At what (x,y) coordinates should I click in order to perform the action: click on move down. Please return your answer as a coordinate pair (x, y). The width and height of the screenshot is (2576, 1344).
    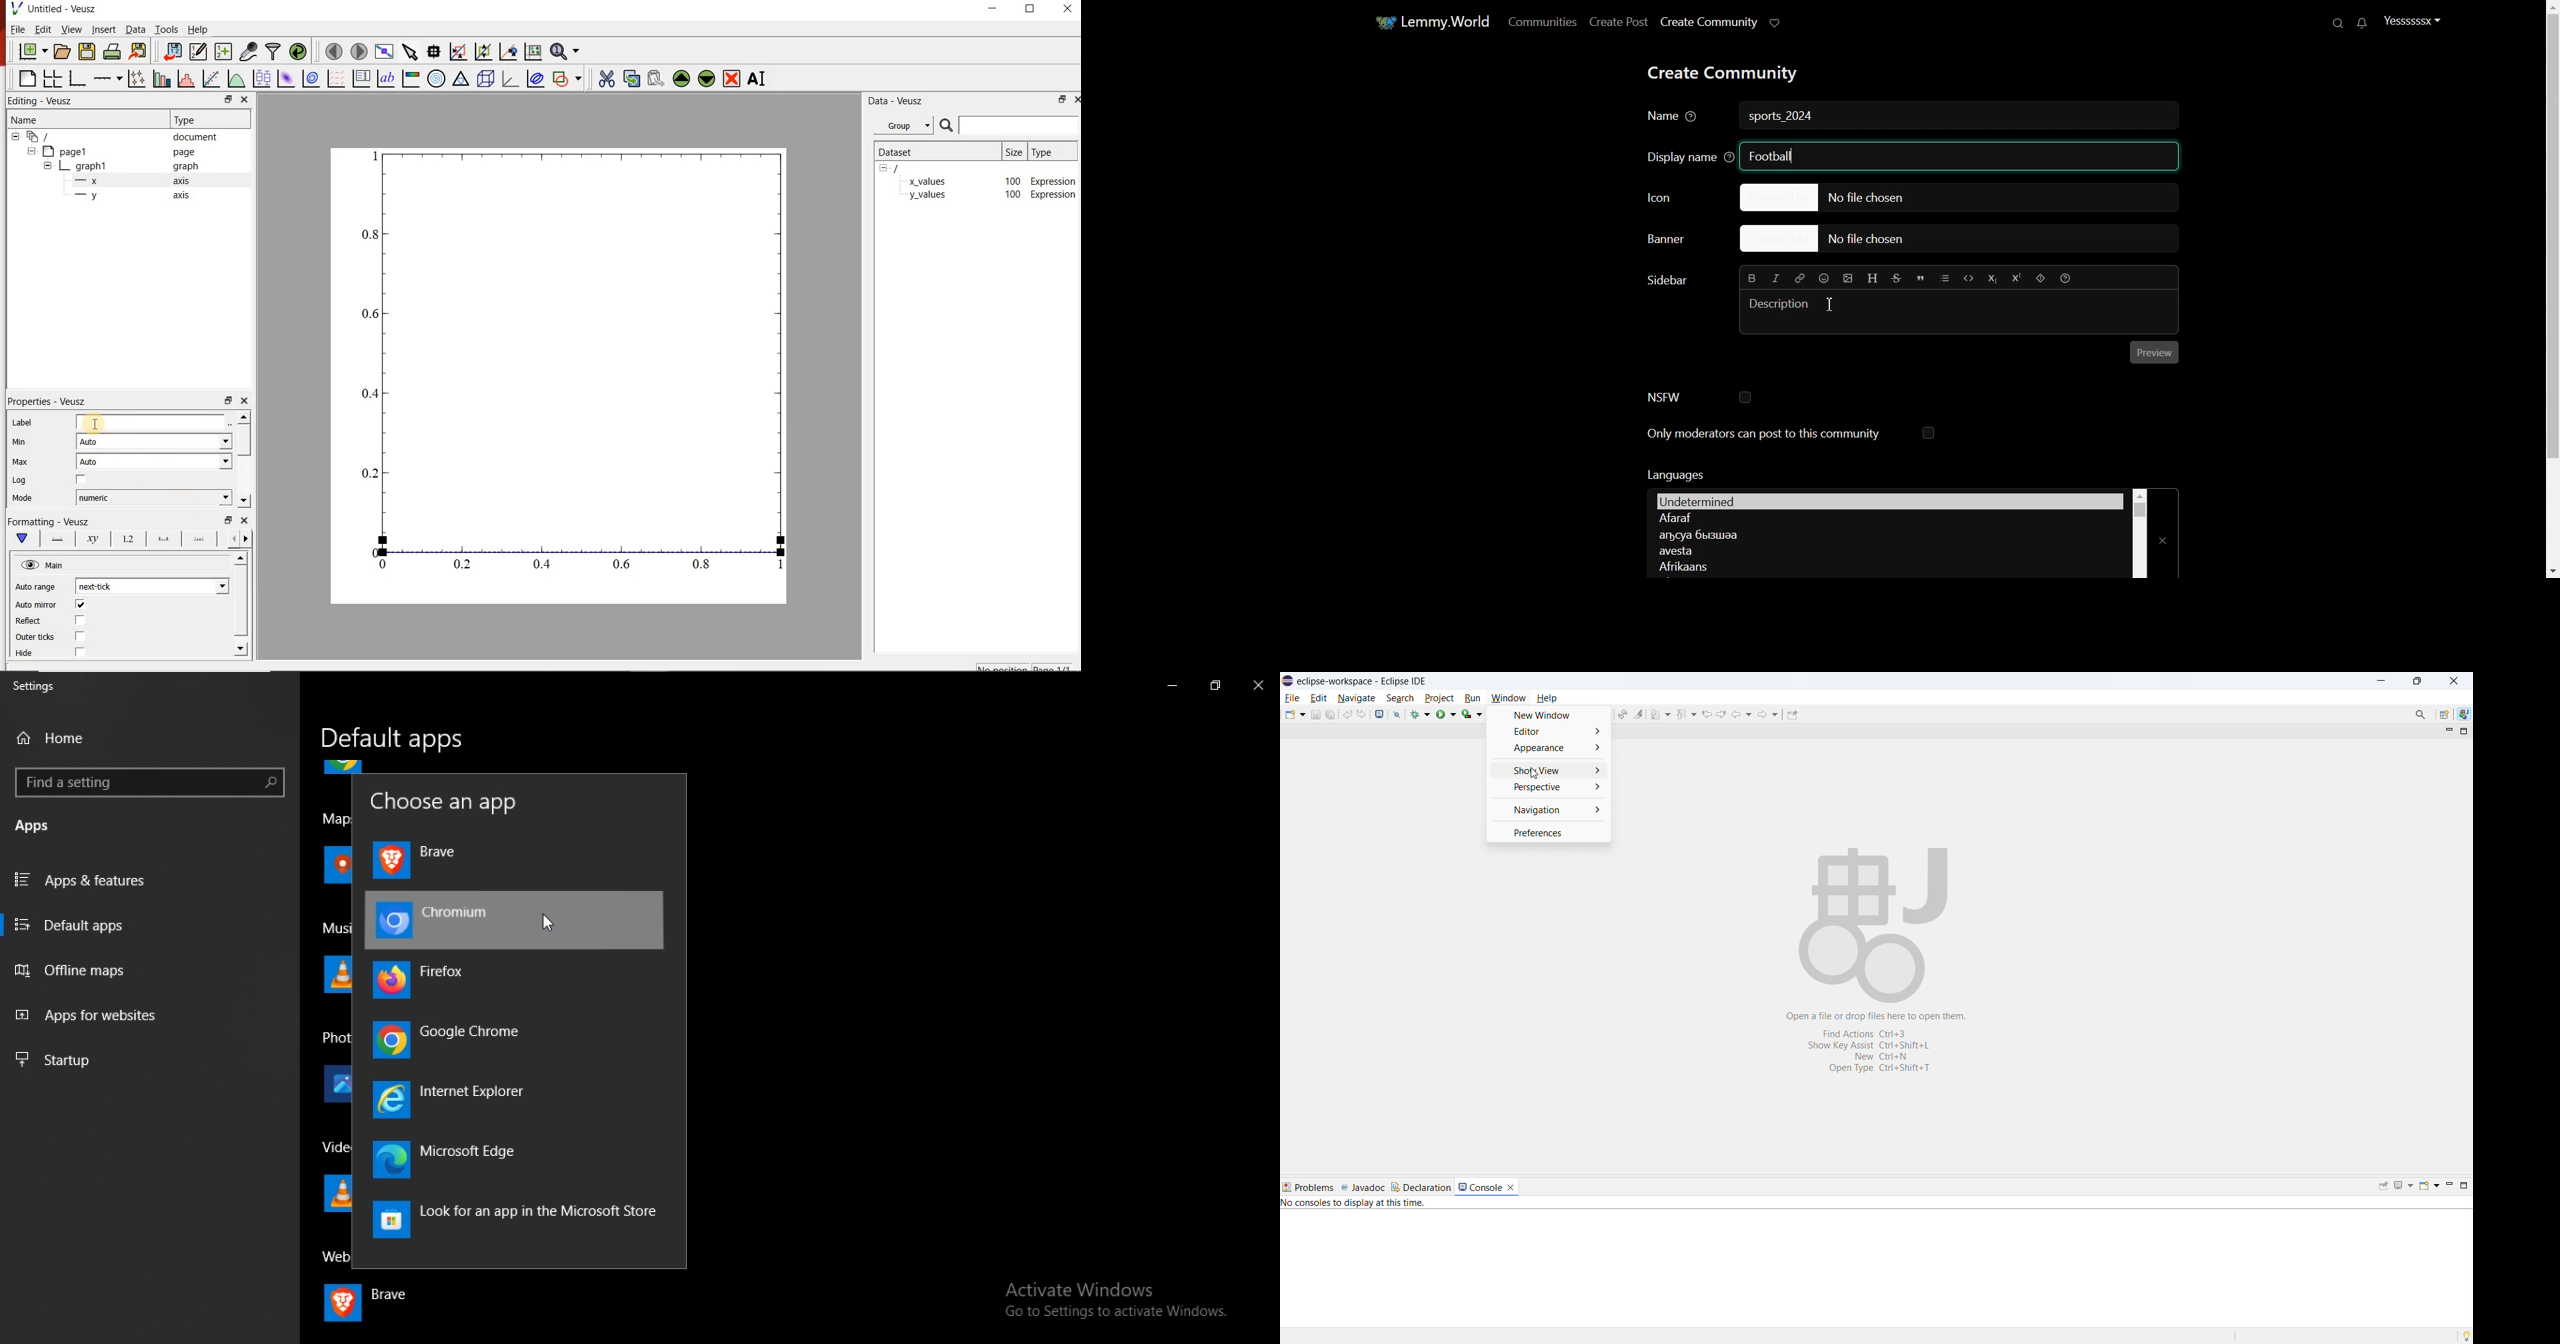
    Looking at the image, I should click on (241, 650).